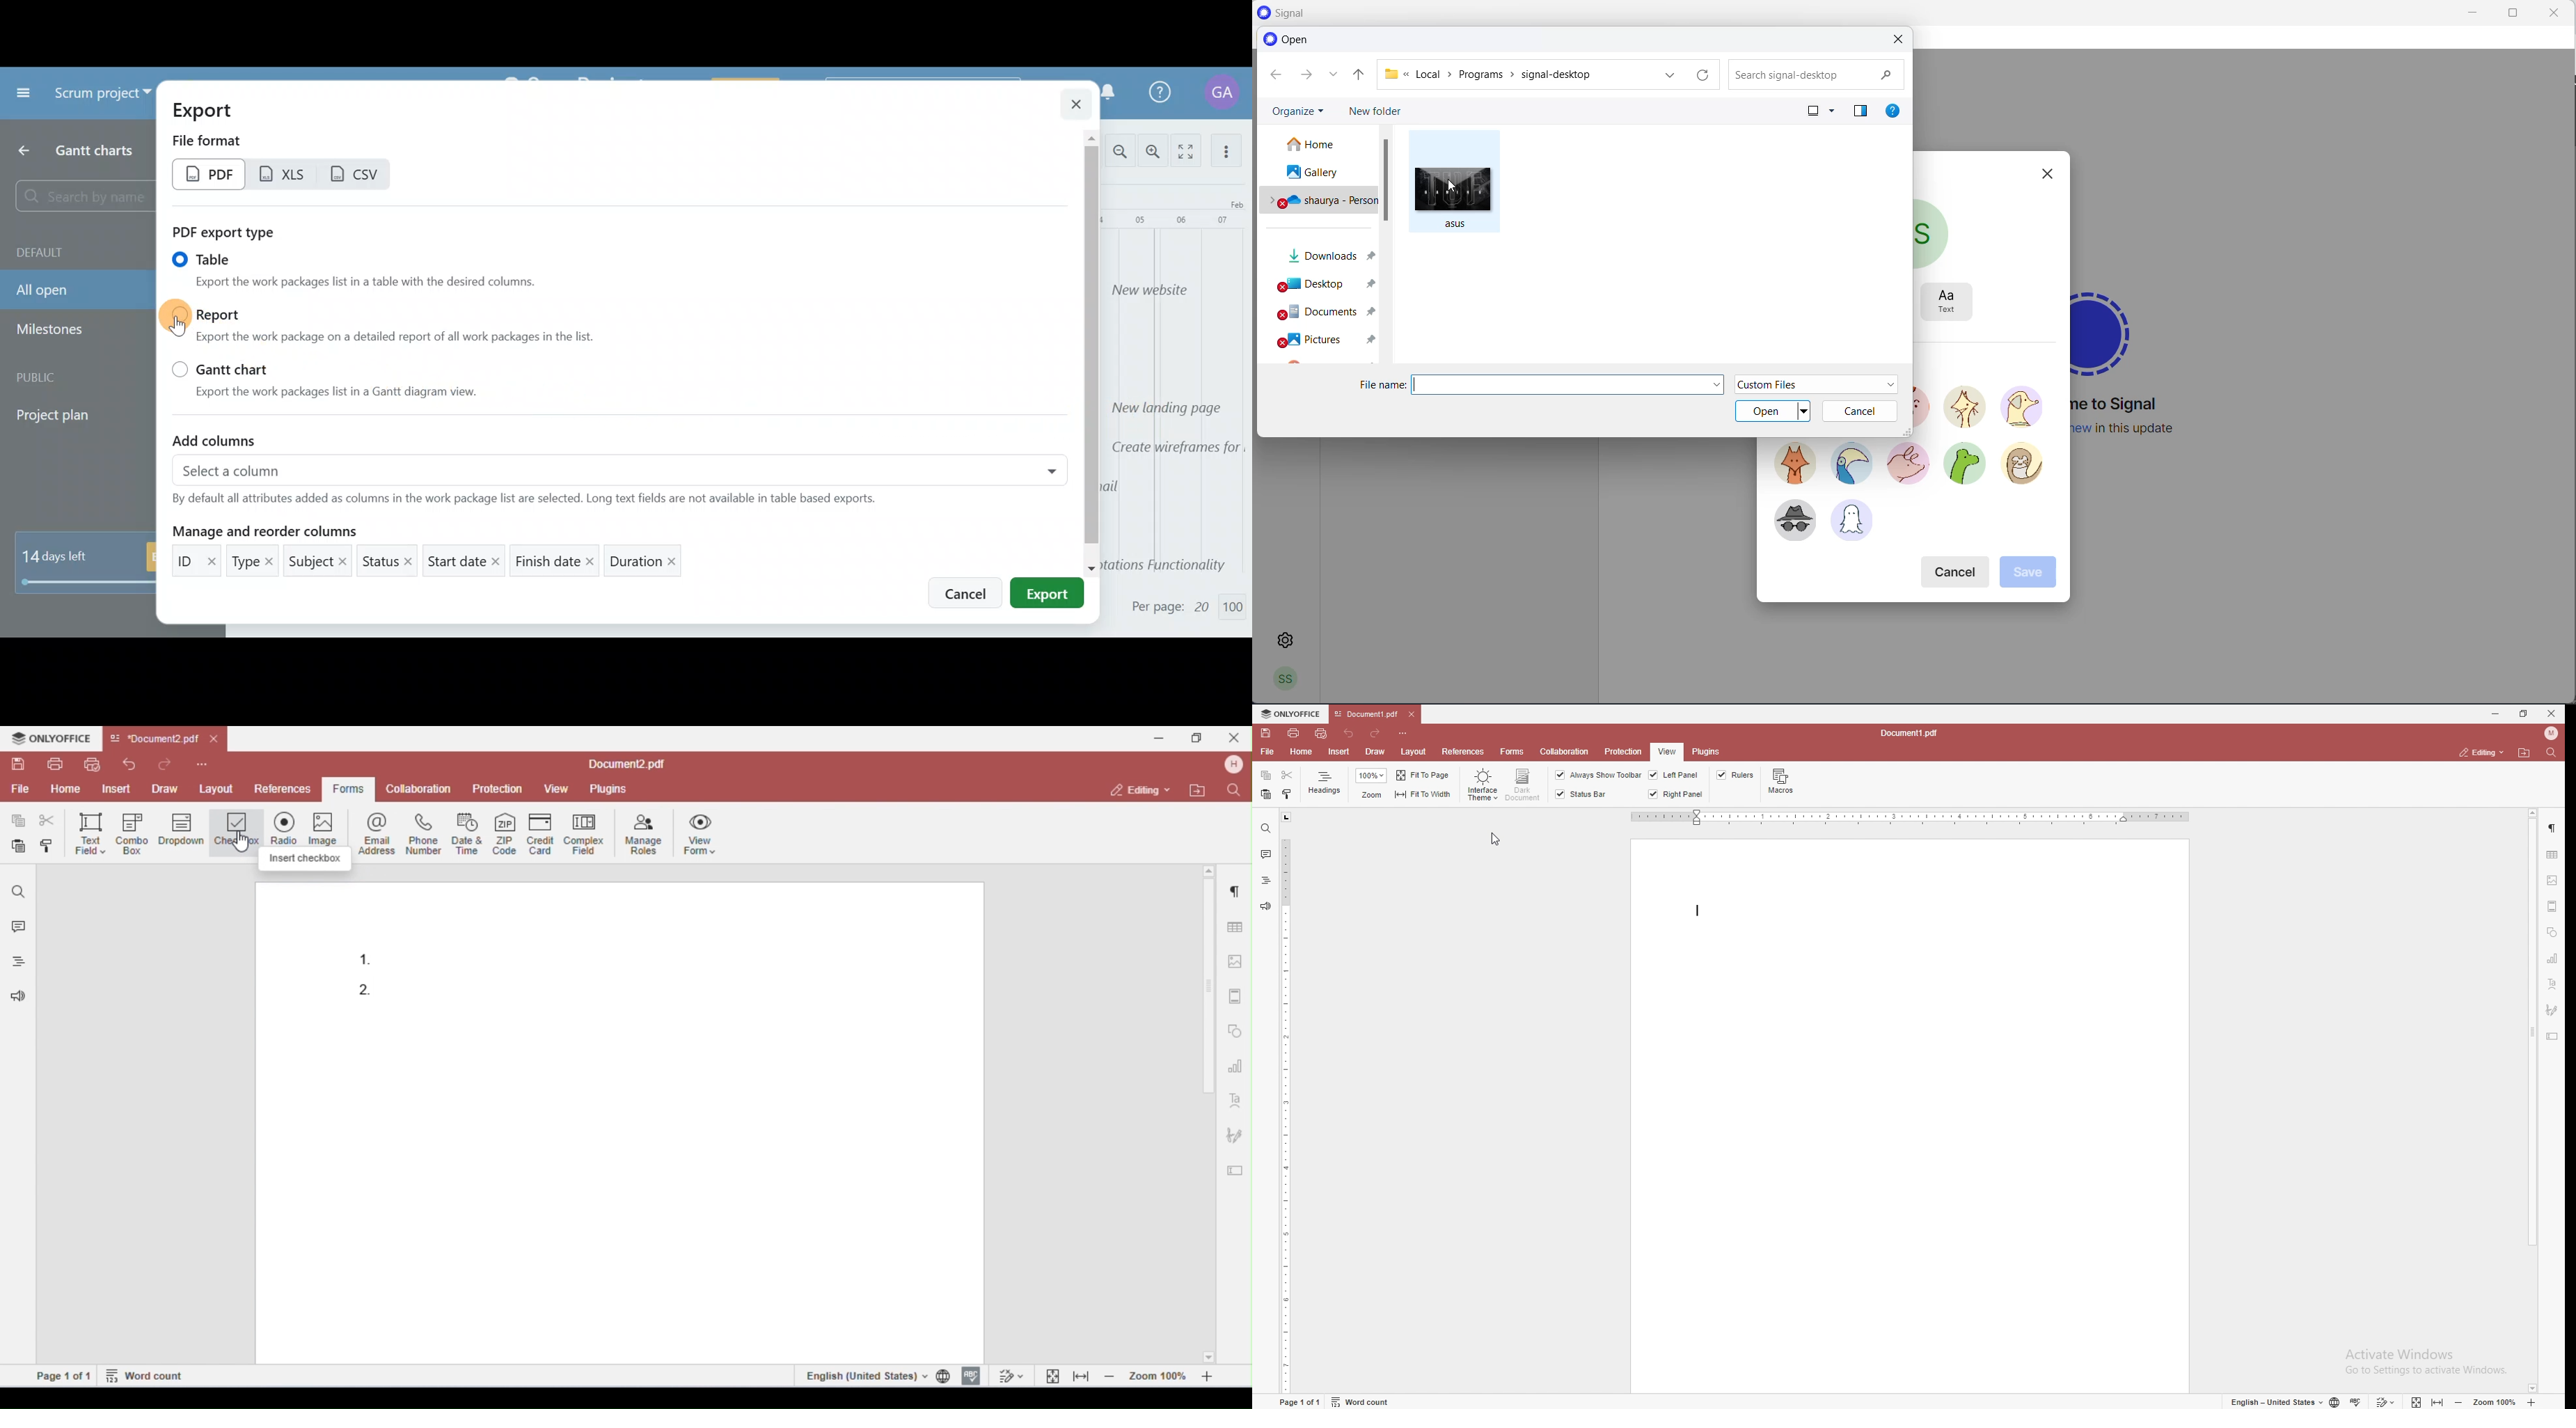 This screenshot has height=1428, width=2576. What do you see at coordinates (1266, 776) in the screenshot?
I see `copy` at bounding box center [1266, 776].